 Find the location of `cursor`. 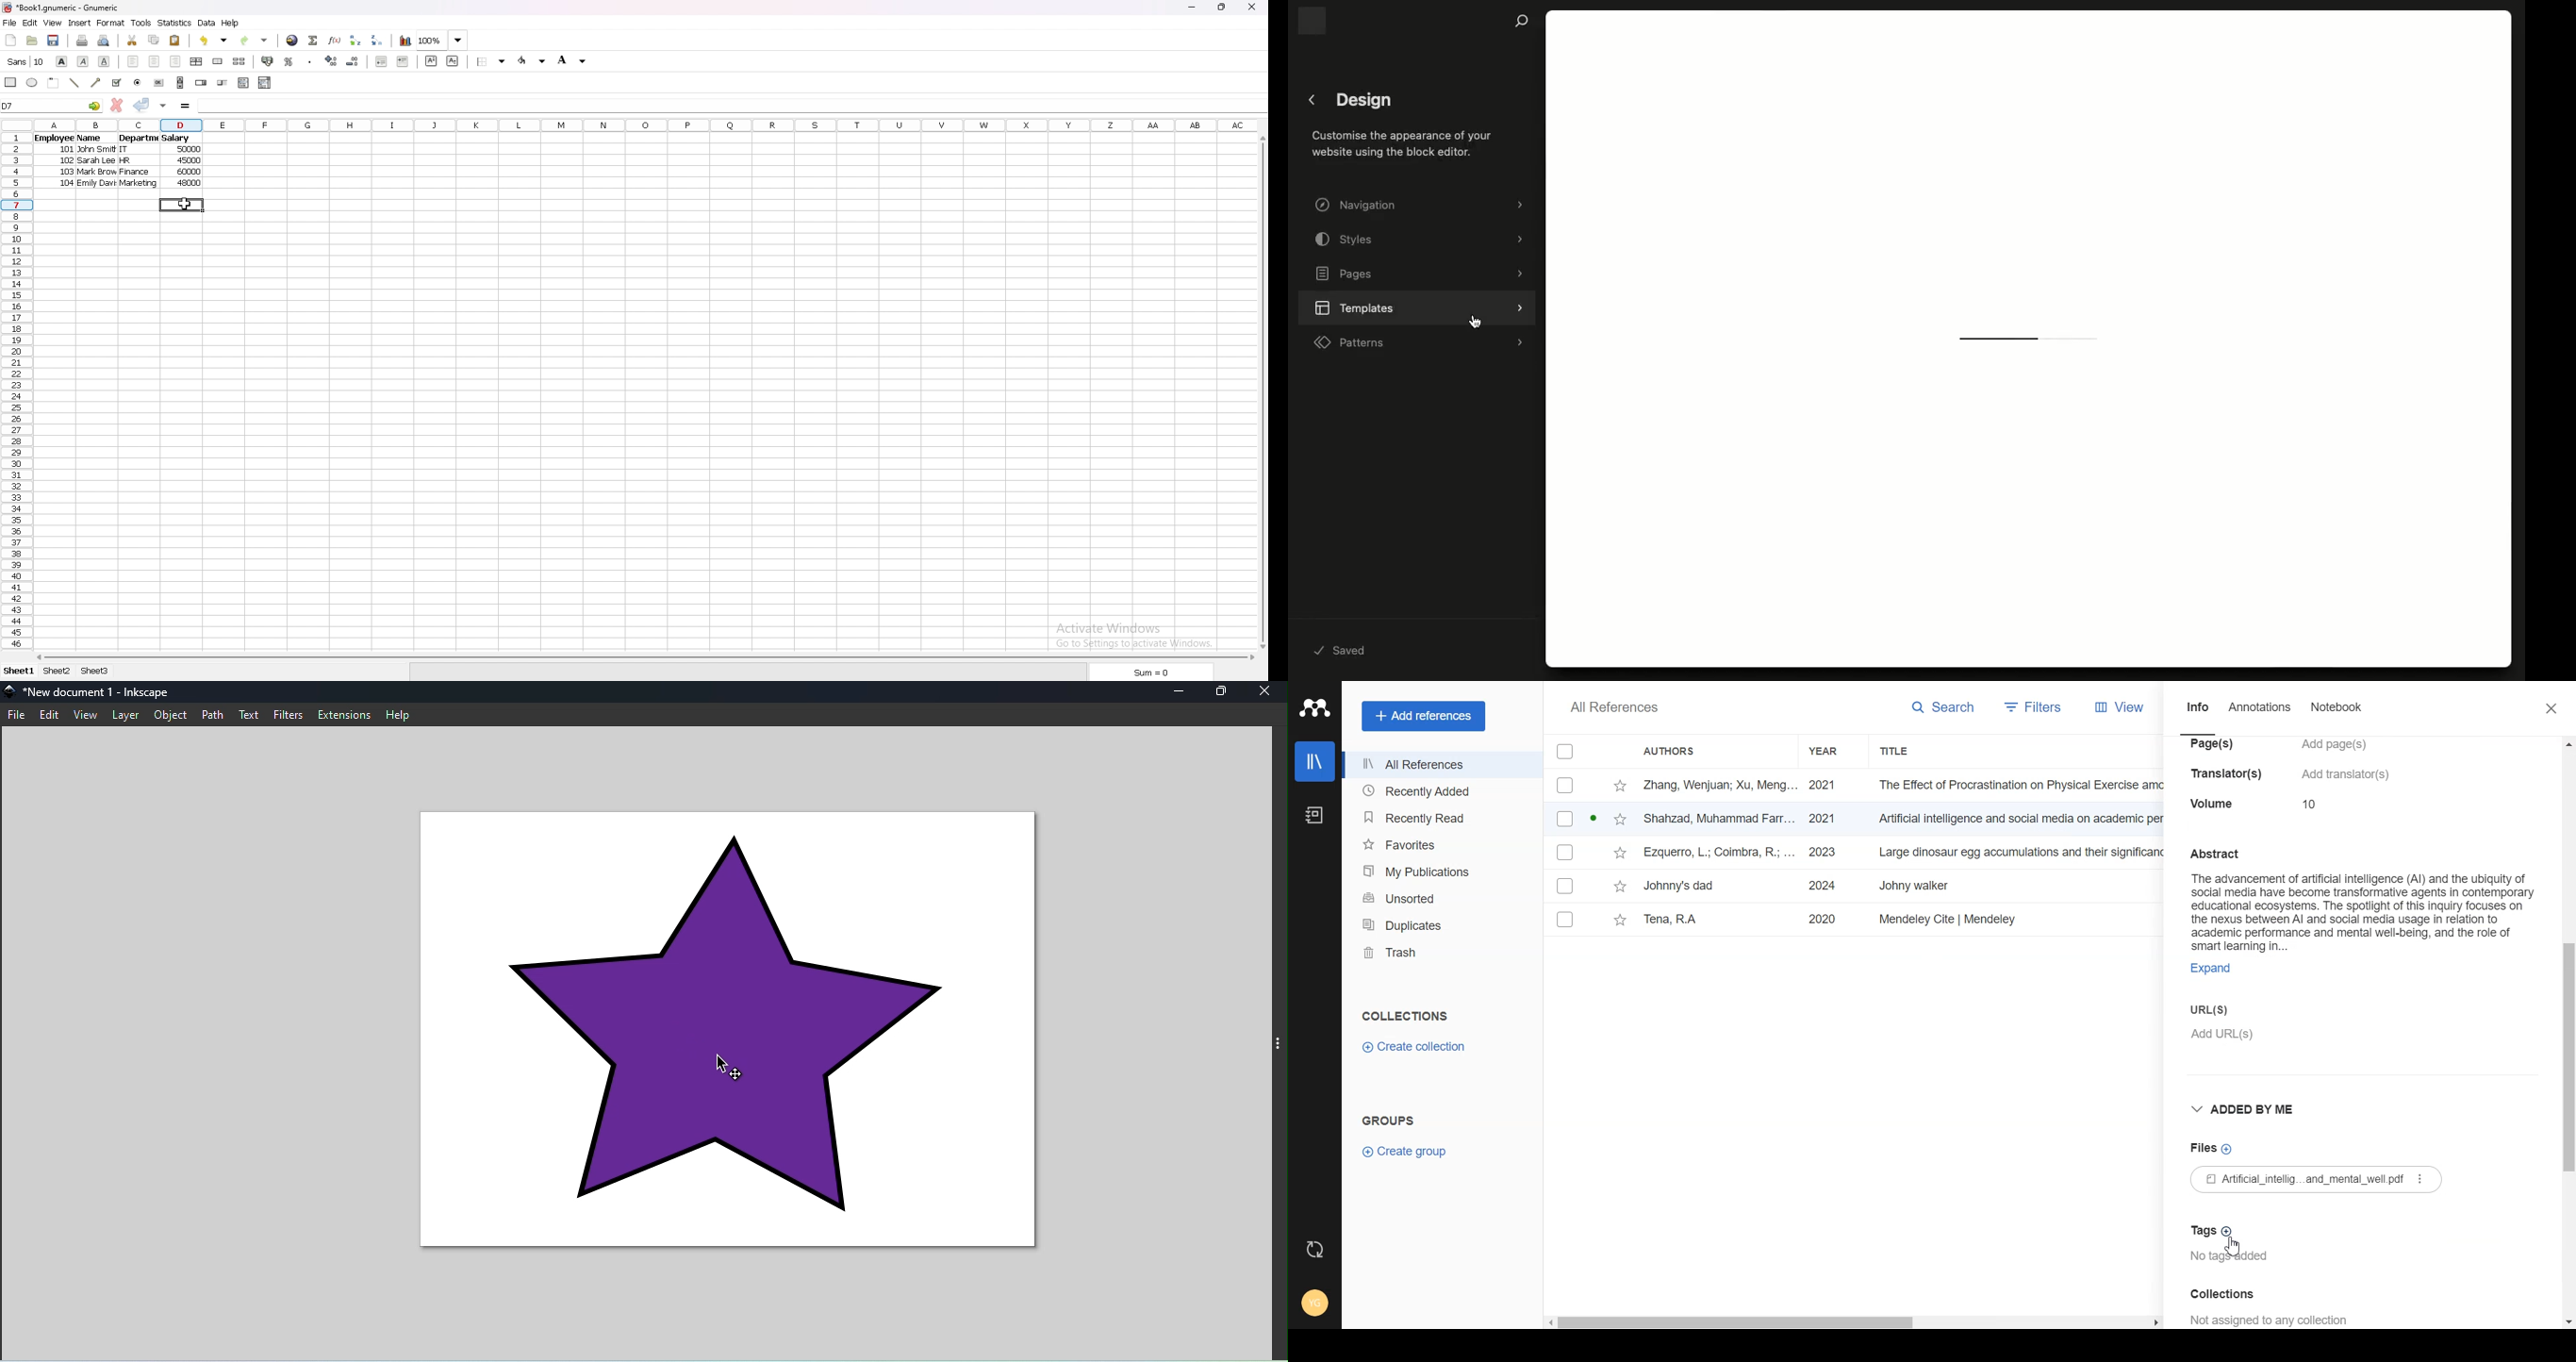

cursor is located at coordinates (183, 204).